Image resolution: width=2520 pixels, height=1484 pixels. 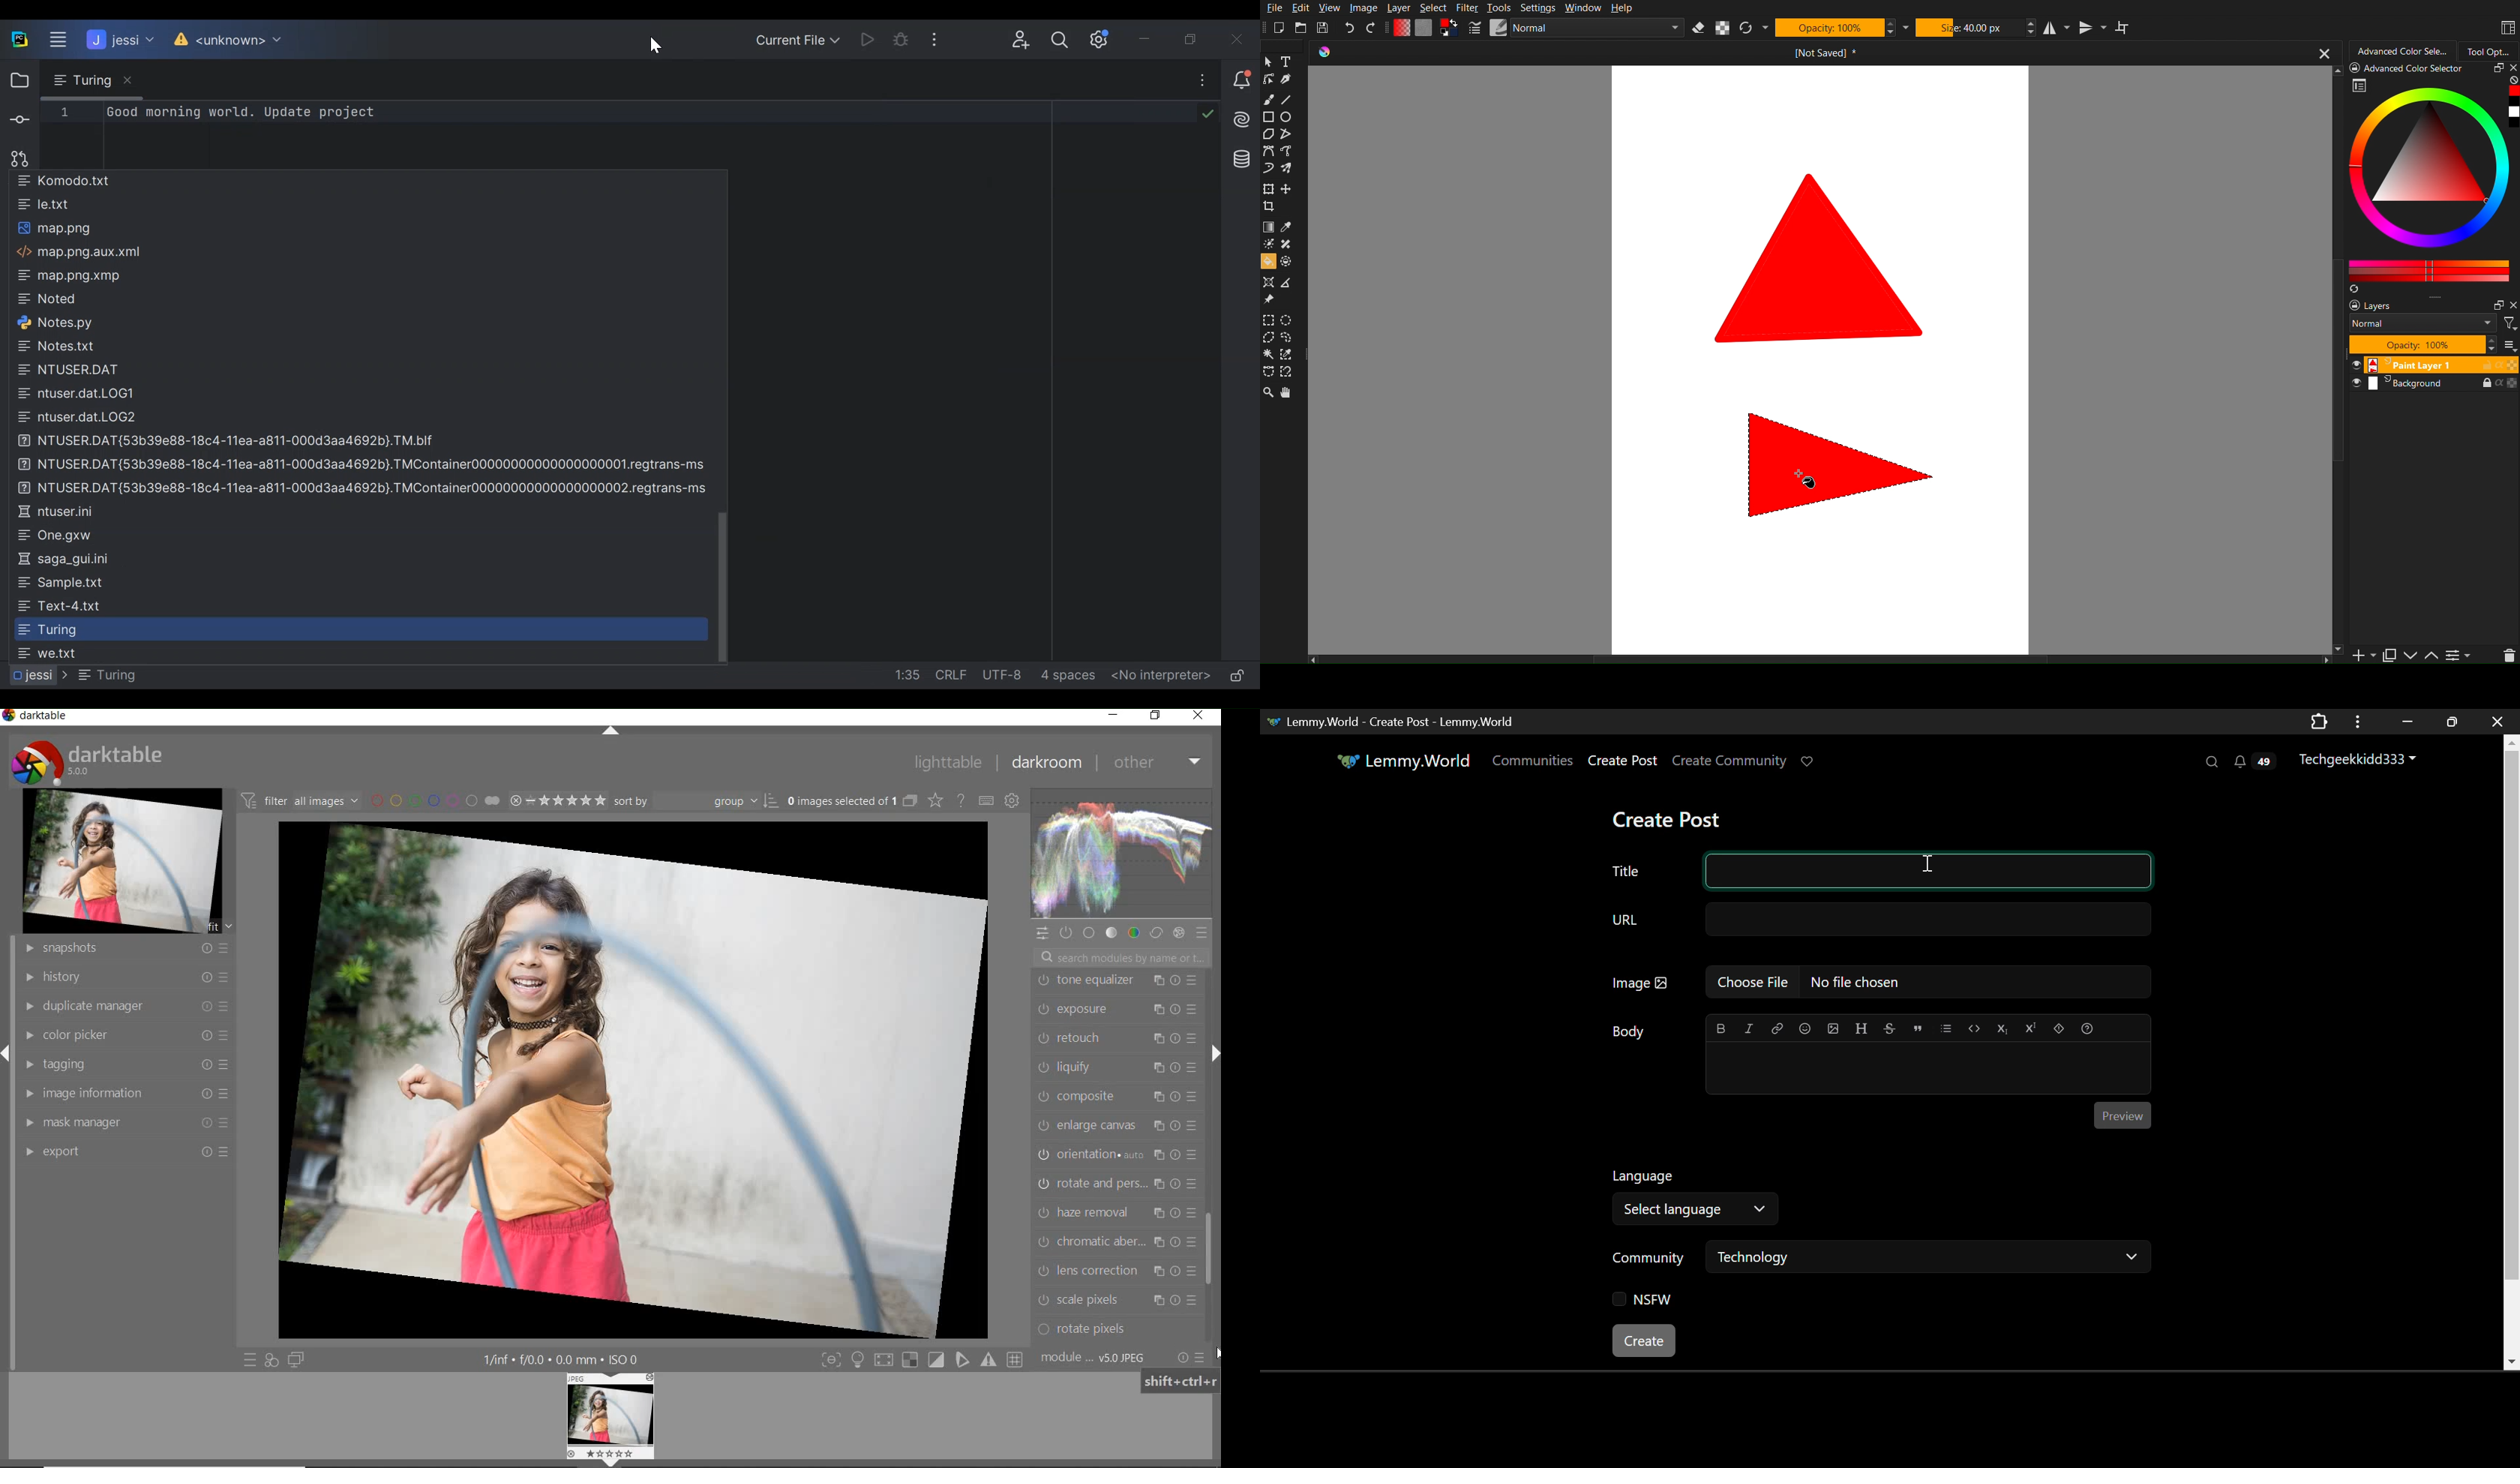 I want to click on Alpha, so click(x=1721, y=30).